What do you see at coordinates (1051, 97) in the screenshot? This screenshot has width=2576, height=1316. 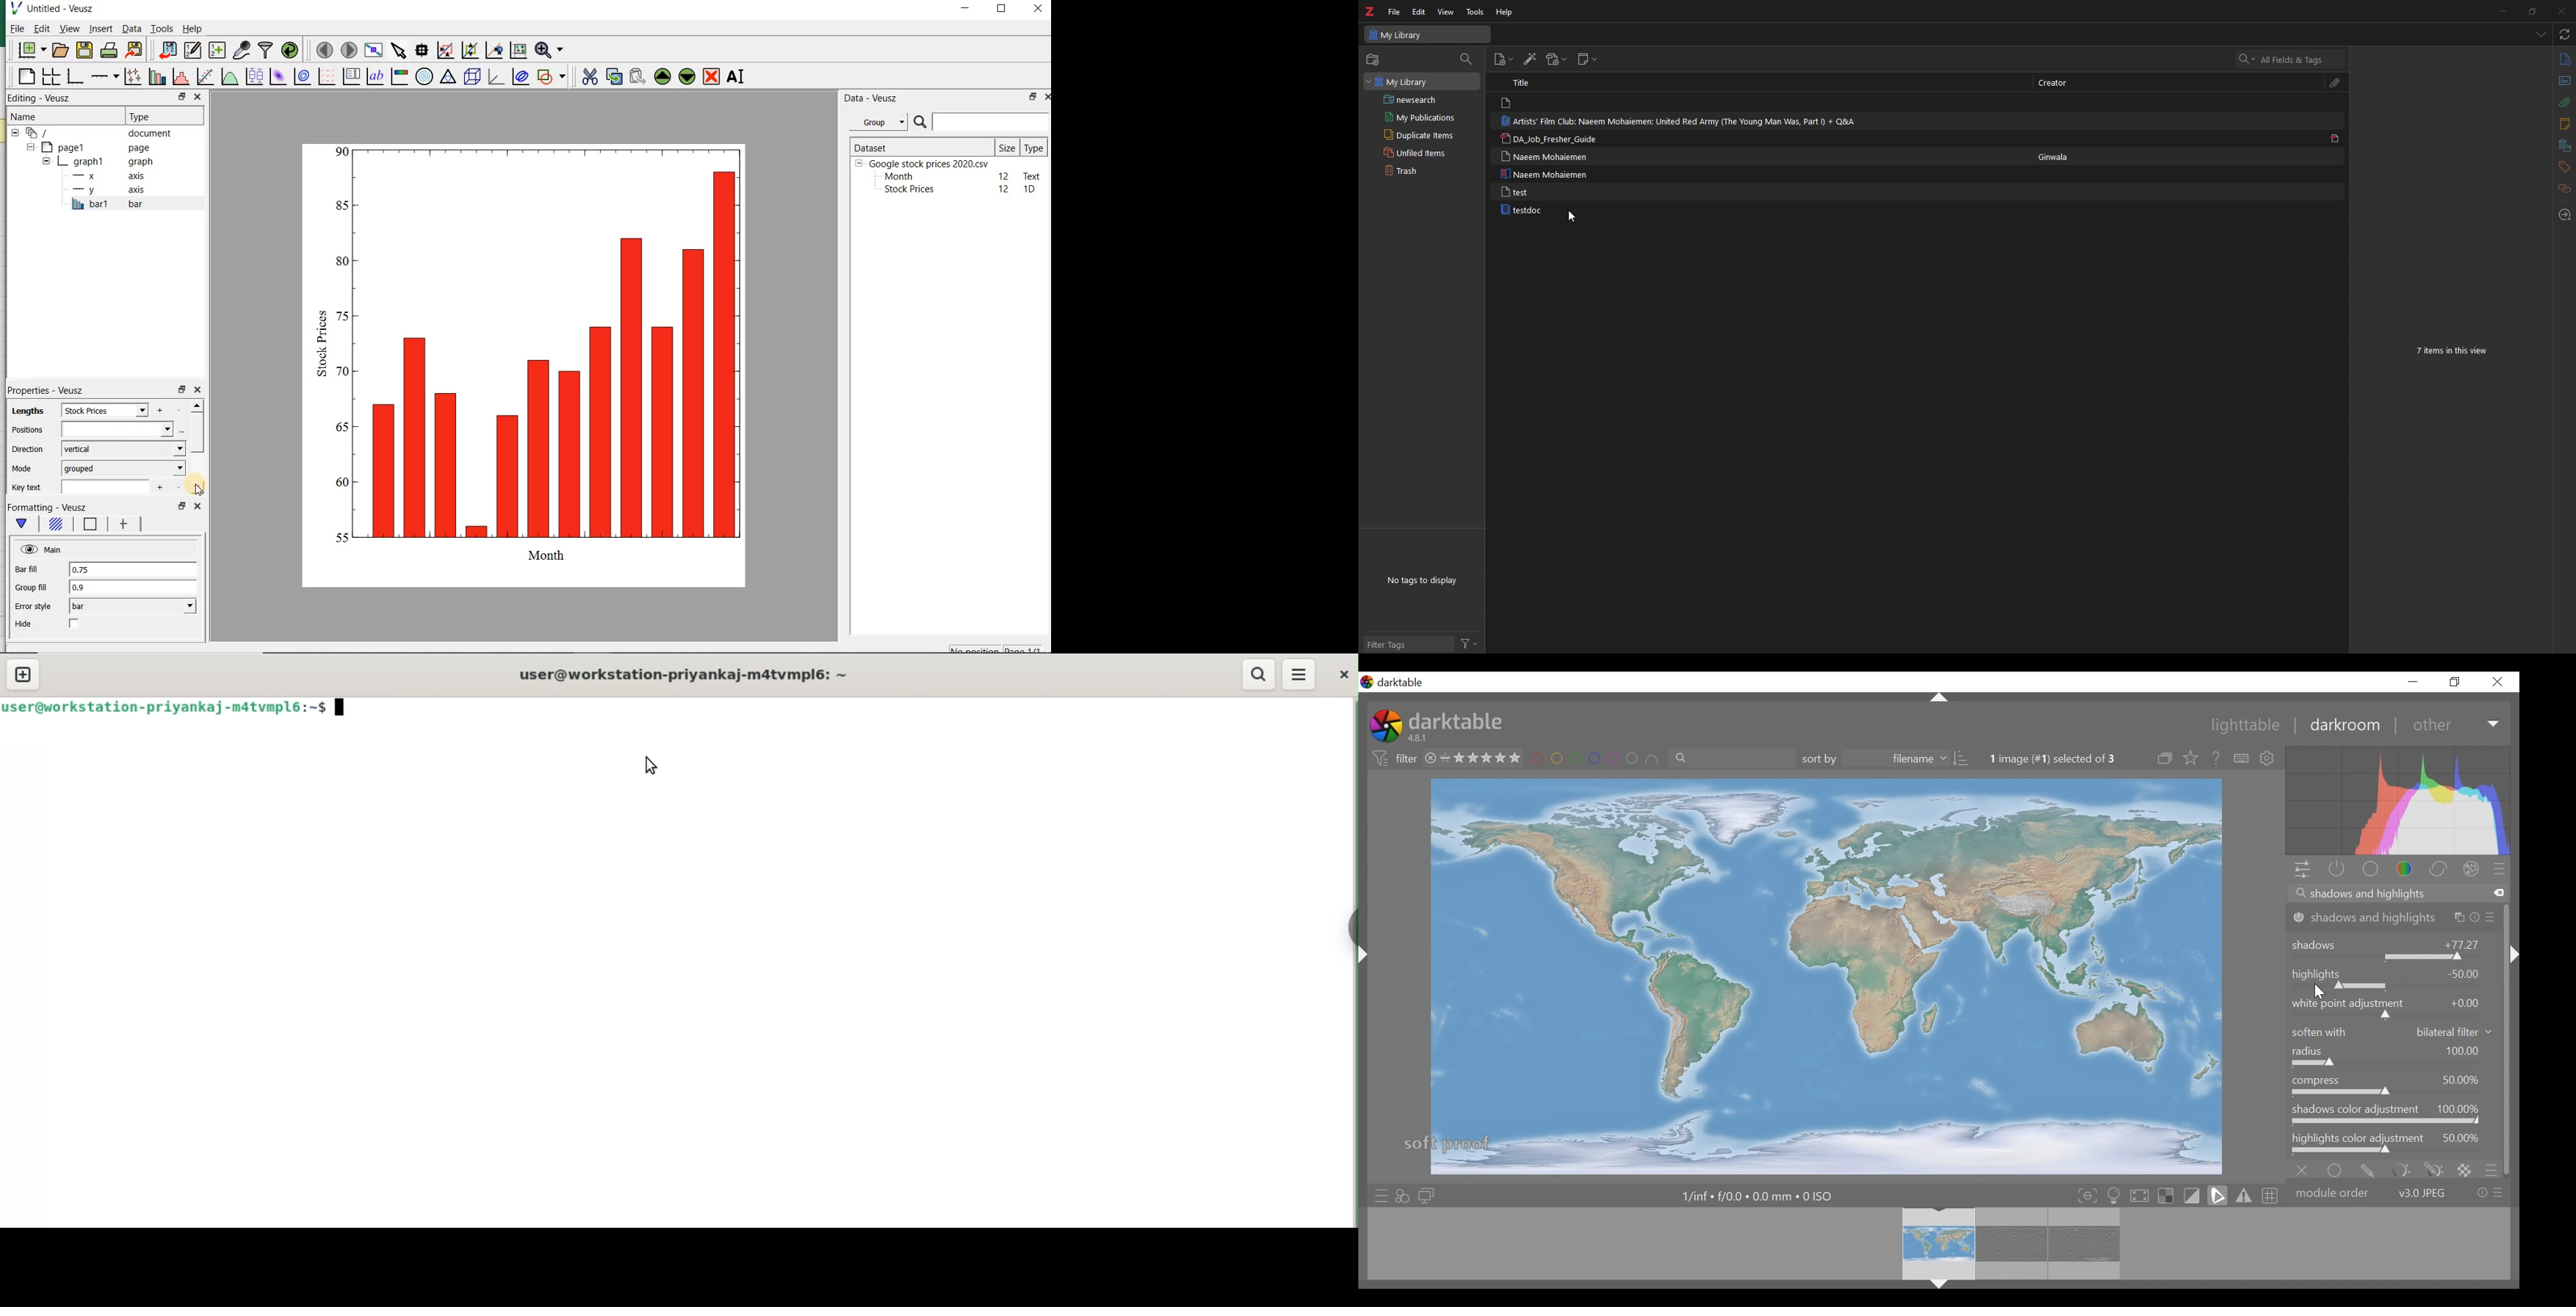 I see `close ` at bounding box center [1051, 97].